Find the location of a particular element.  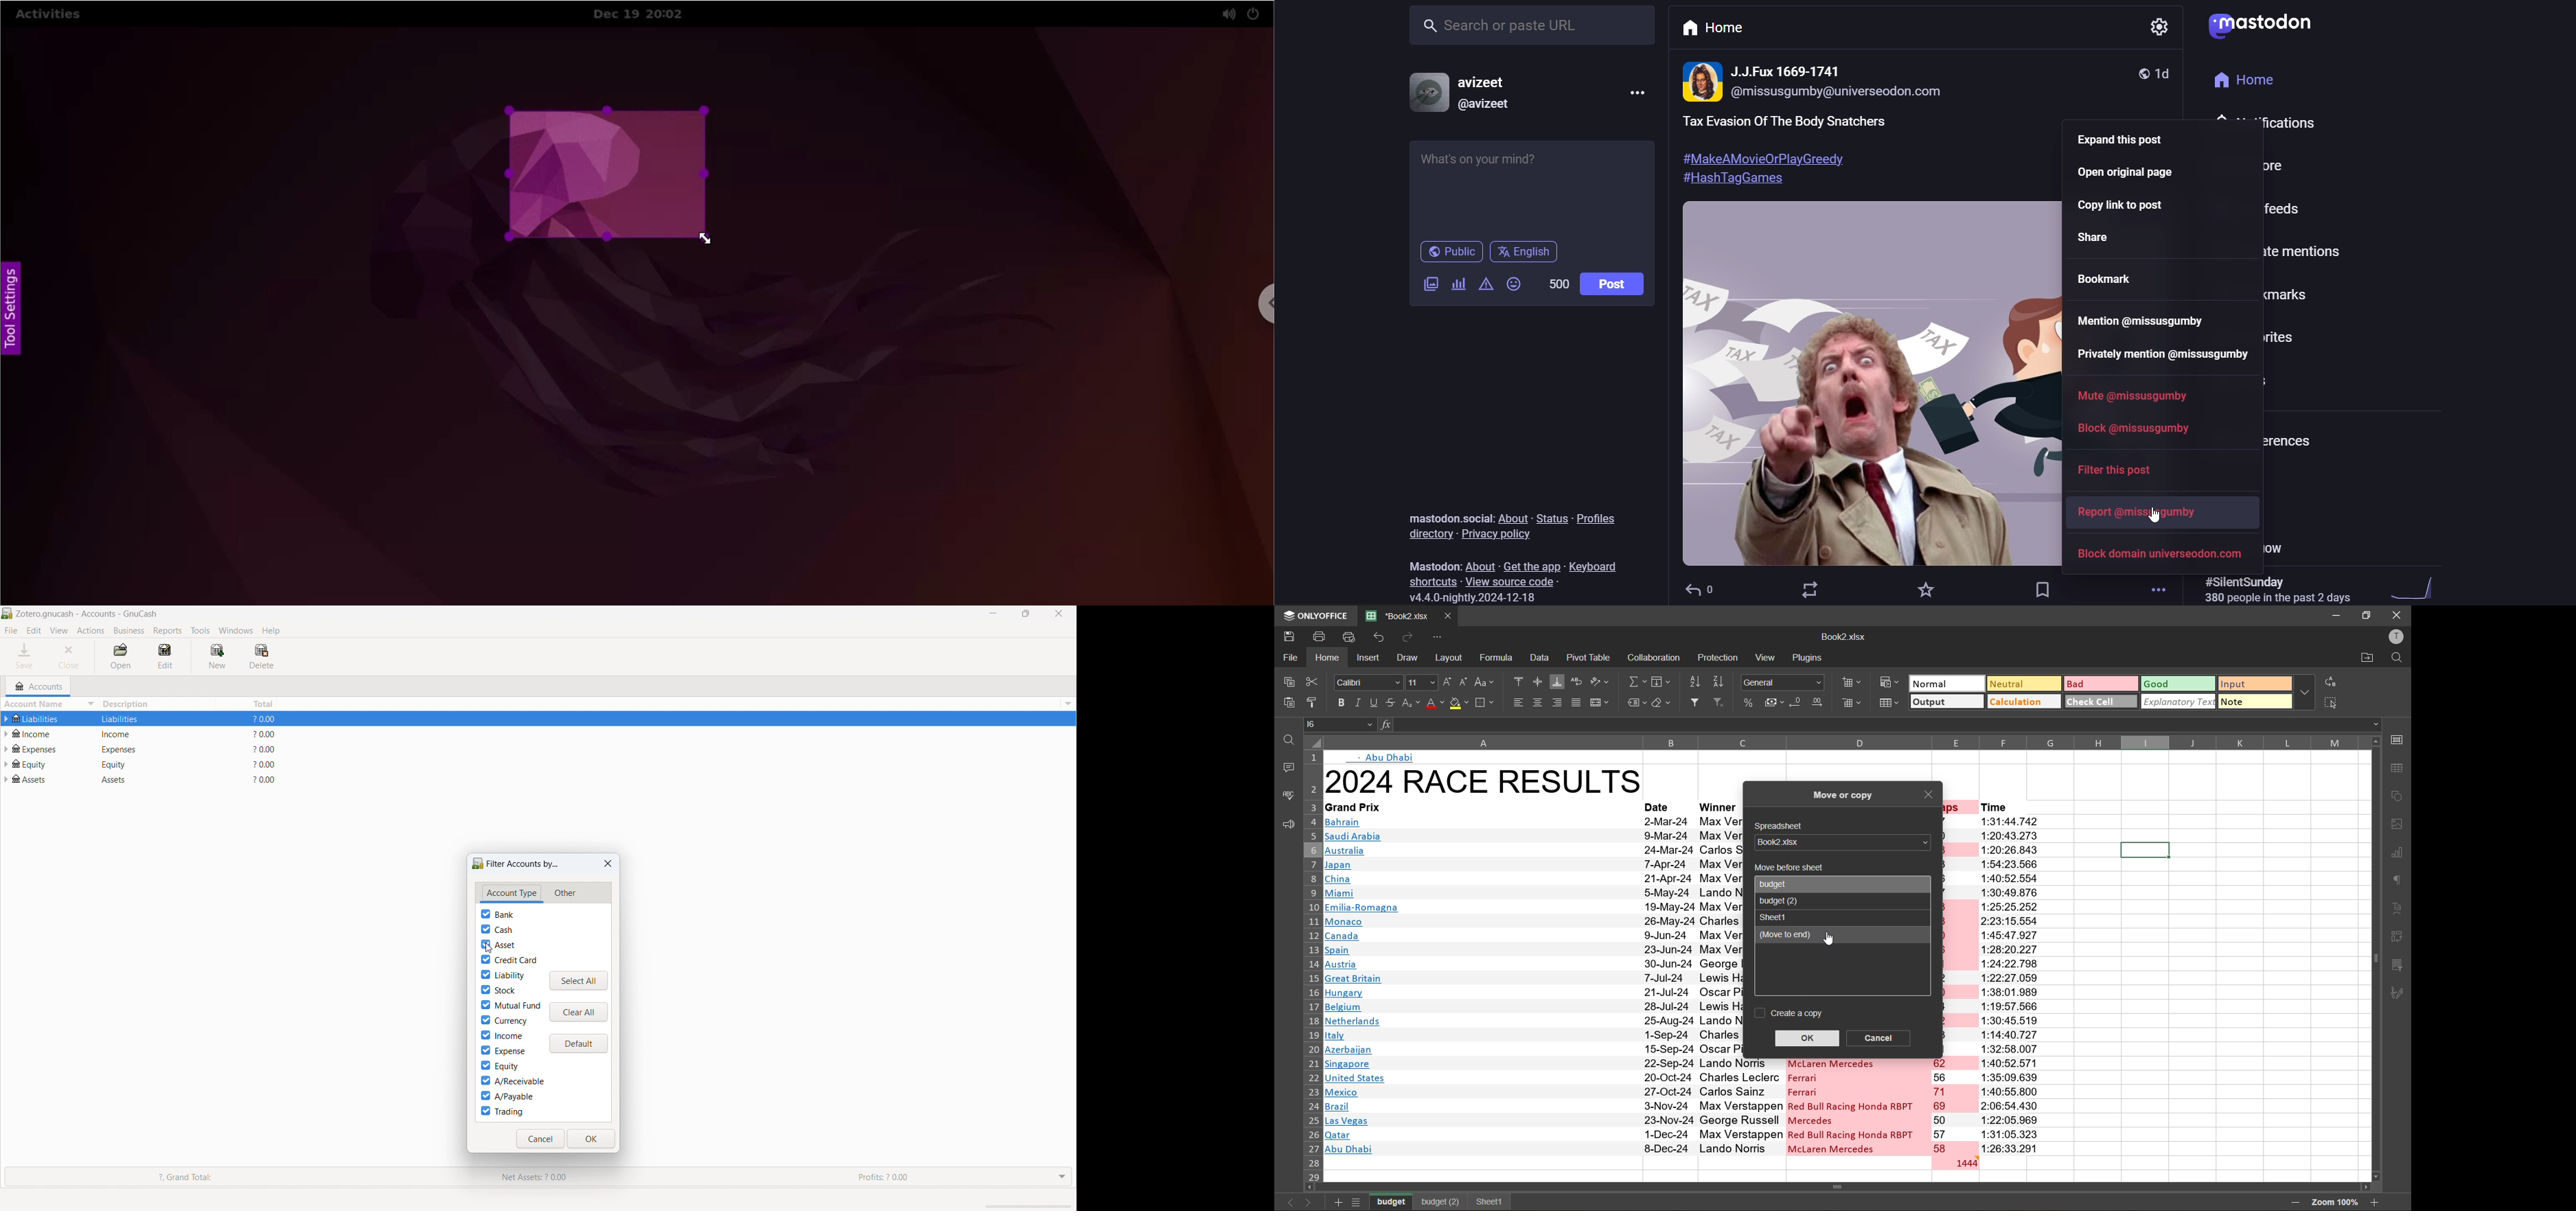

status is located at coordinates (1552, 517).